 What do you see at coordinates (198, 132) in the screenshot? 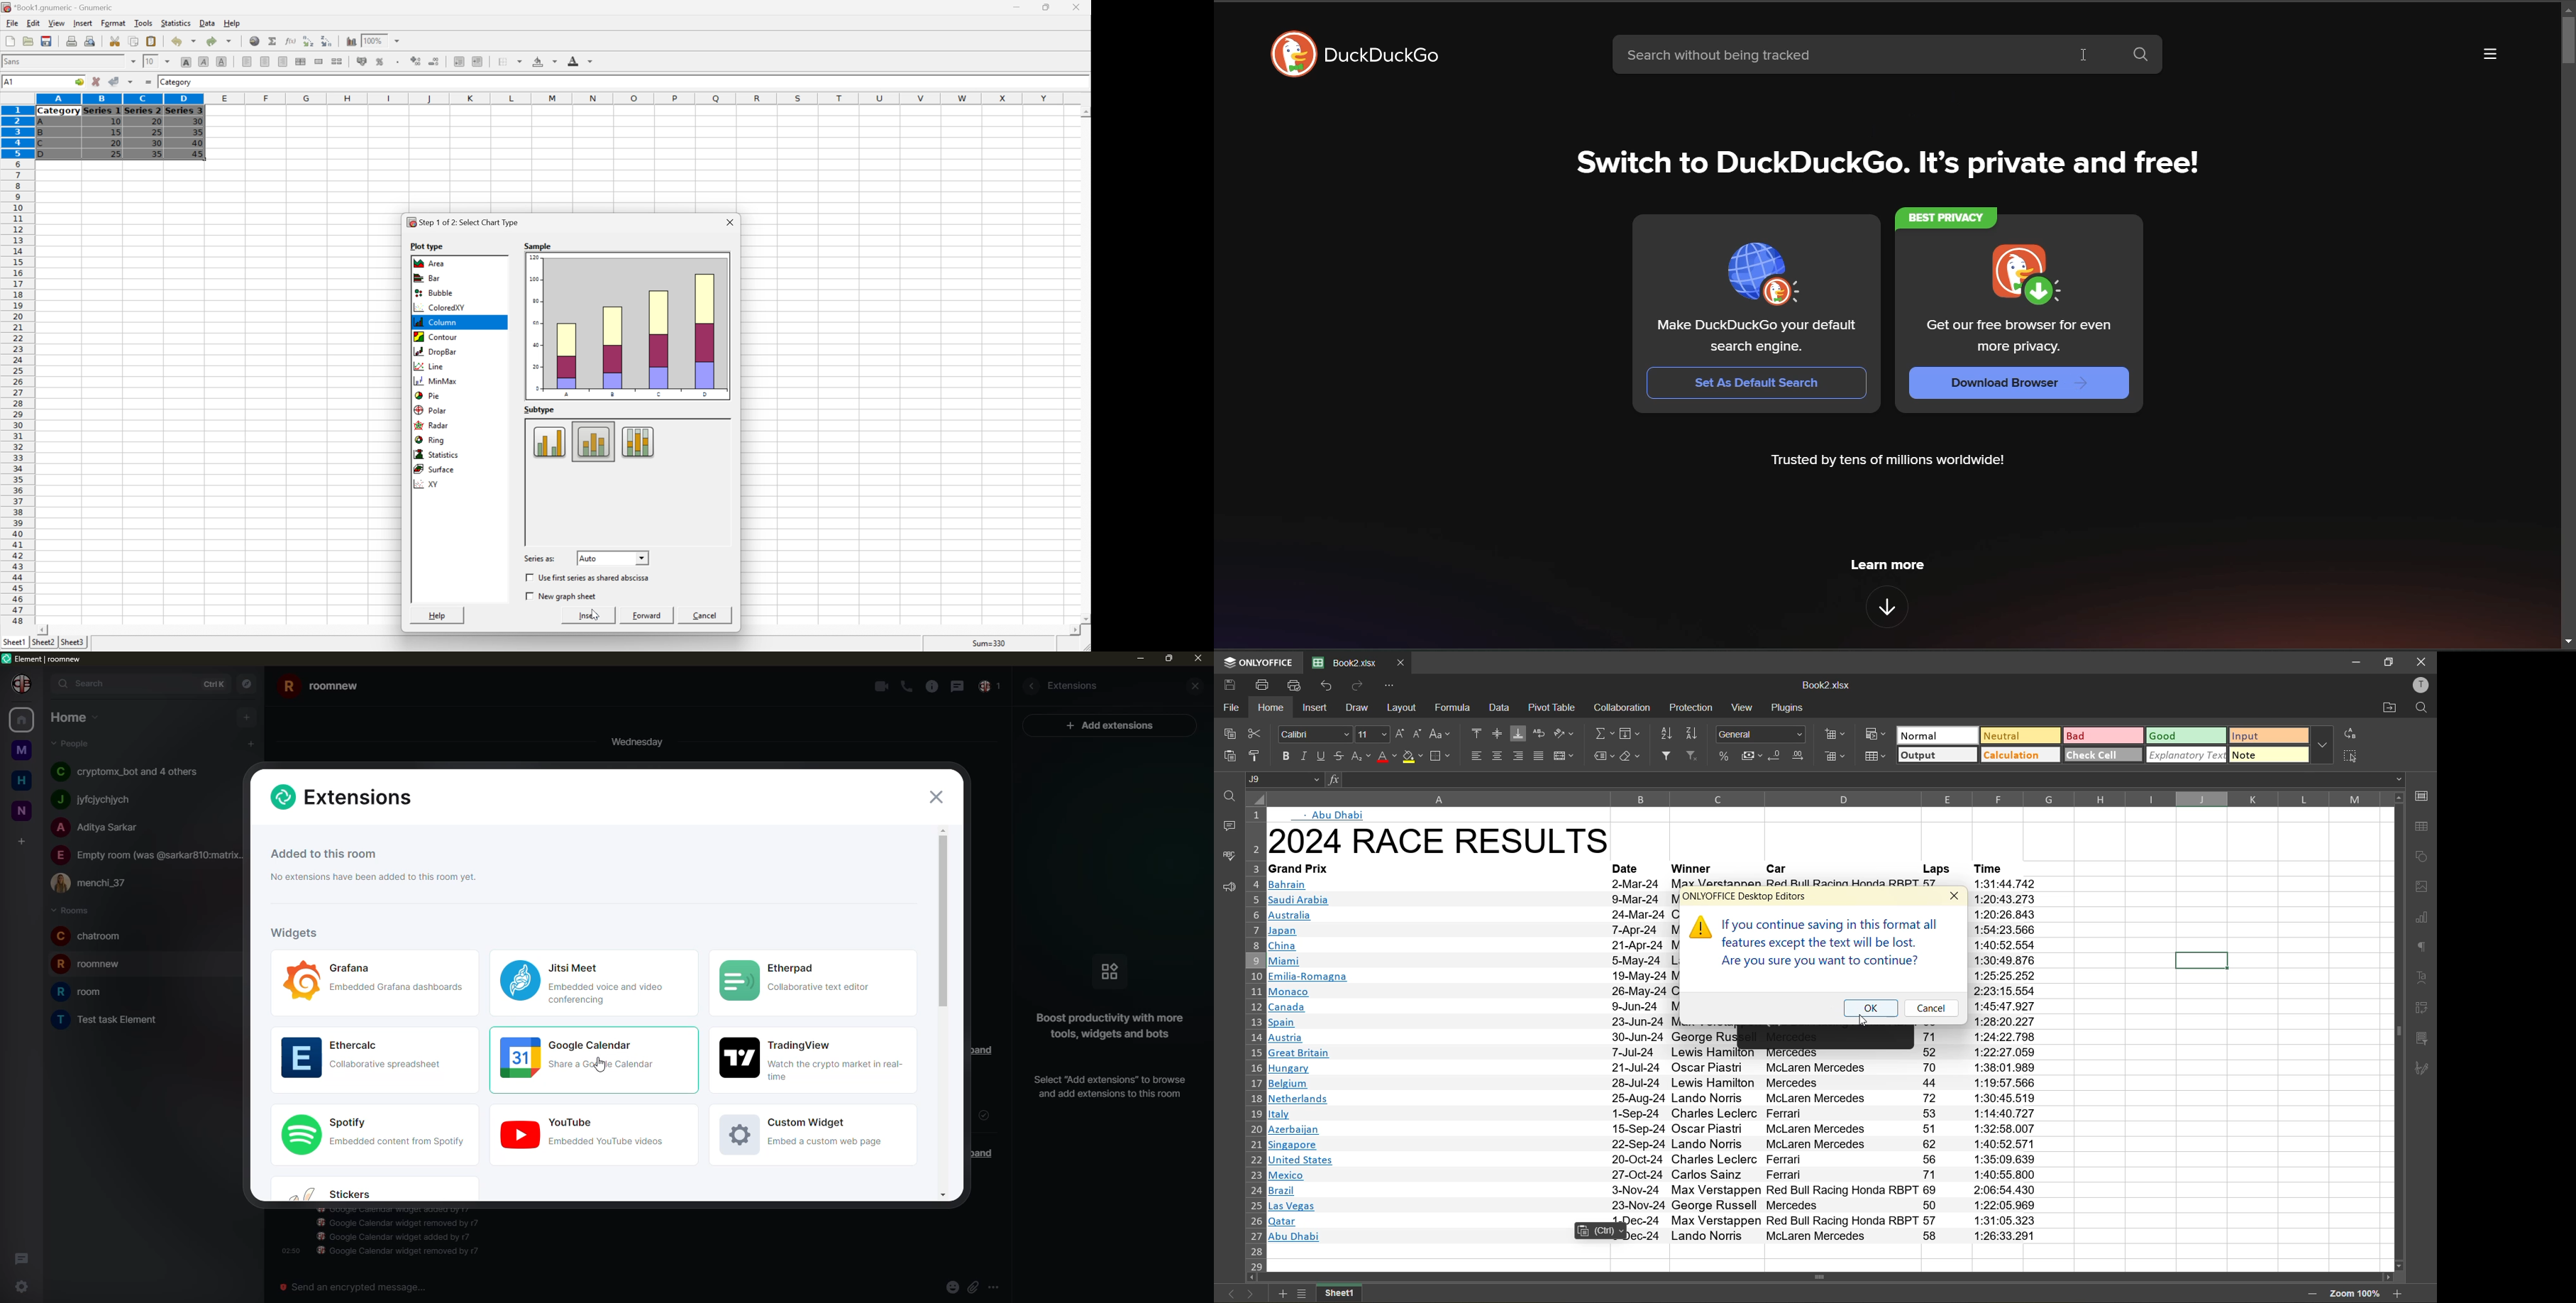
I see `35` at bounding box center [198, 132].